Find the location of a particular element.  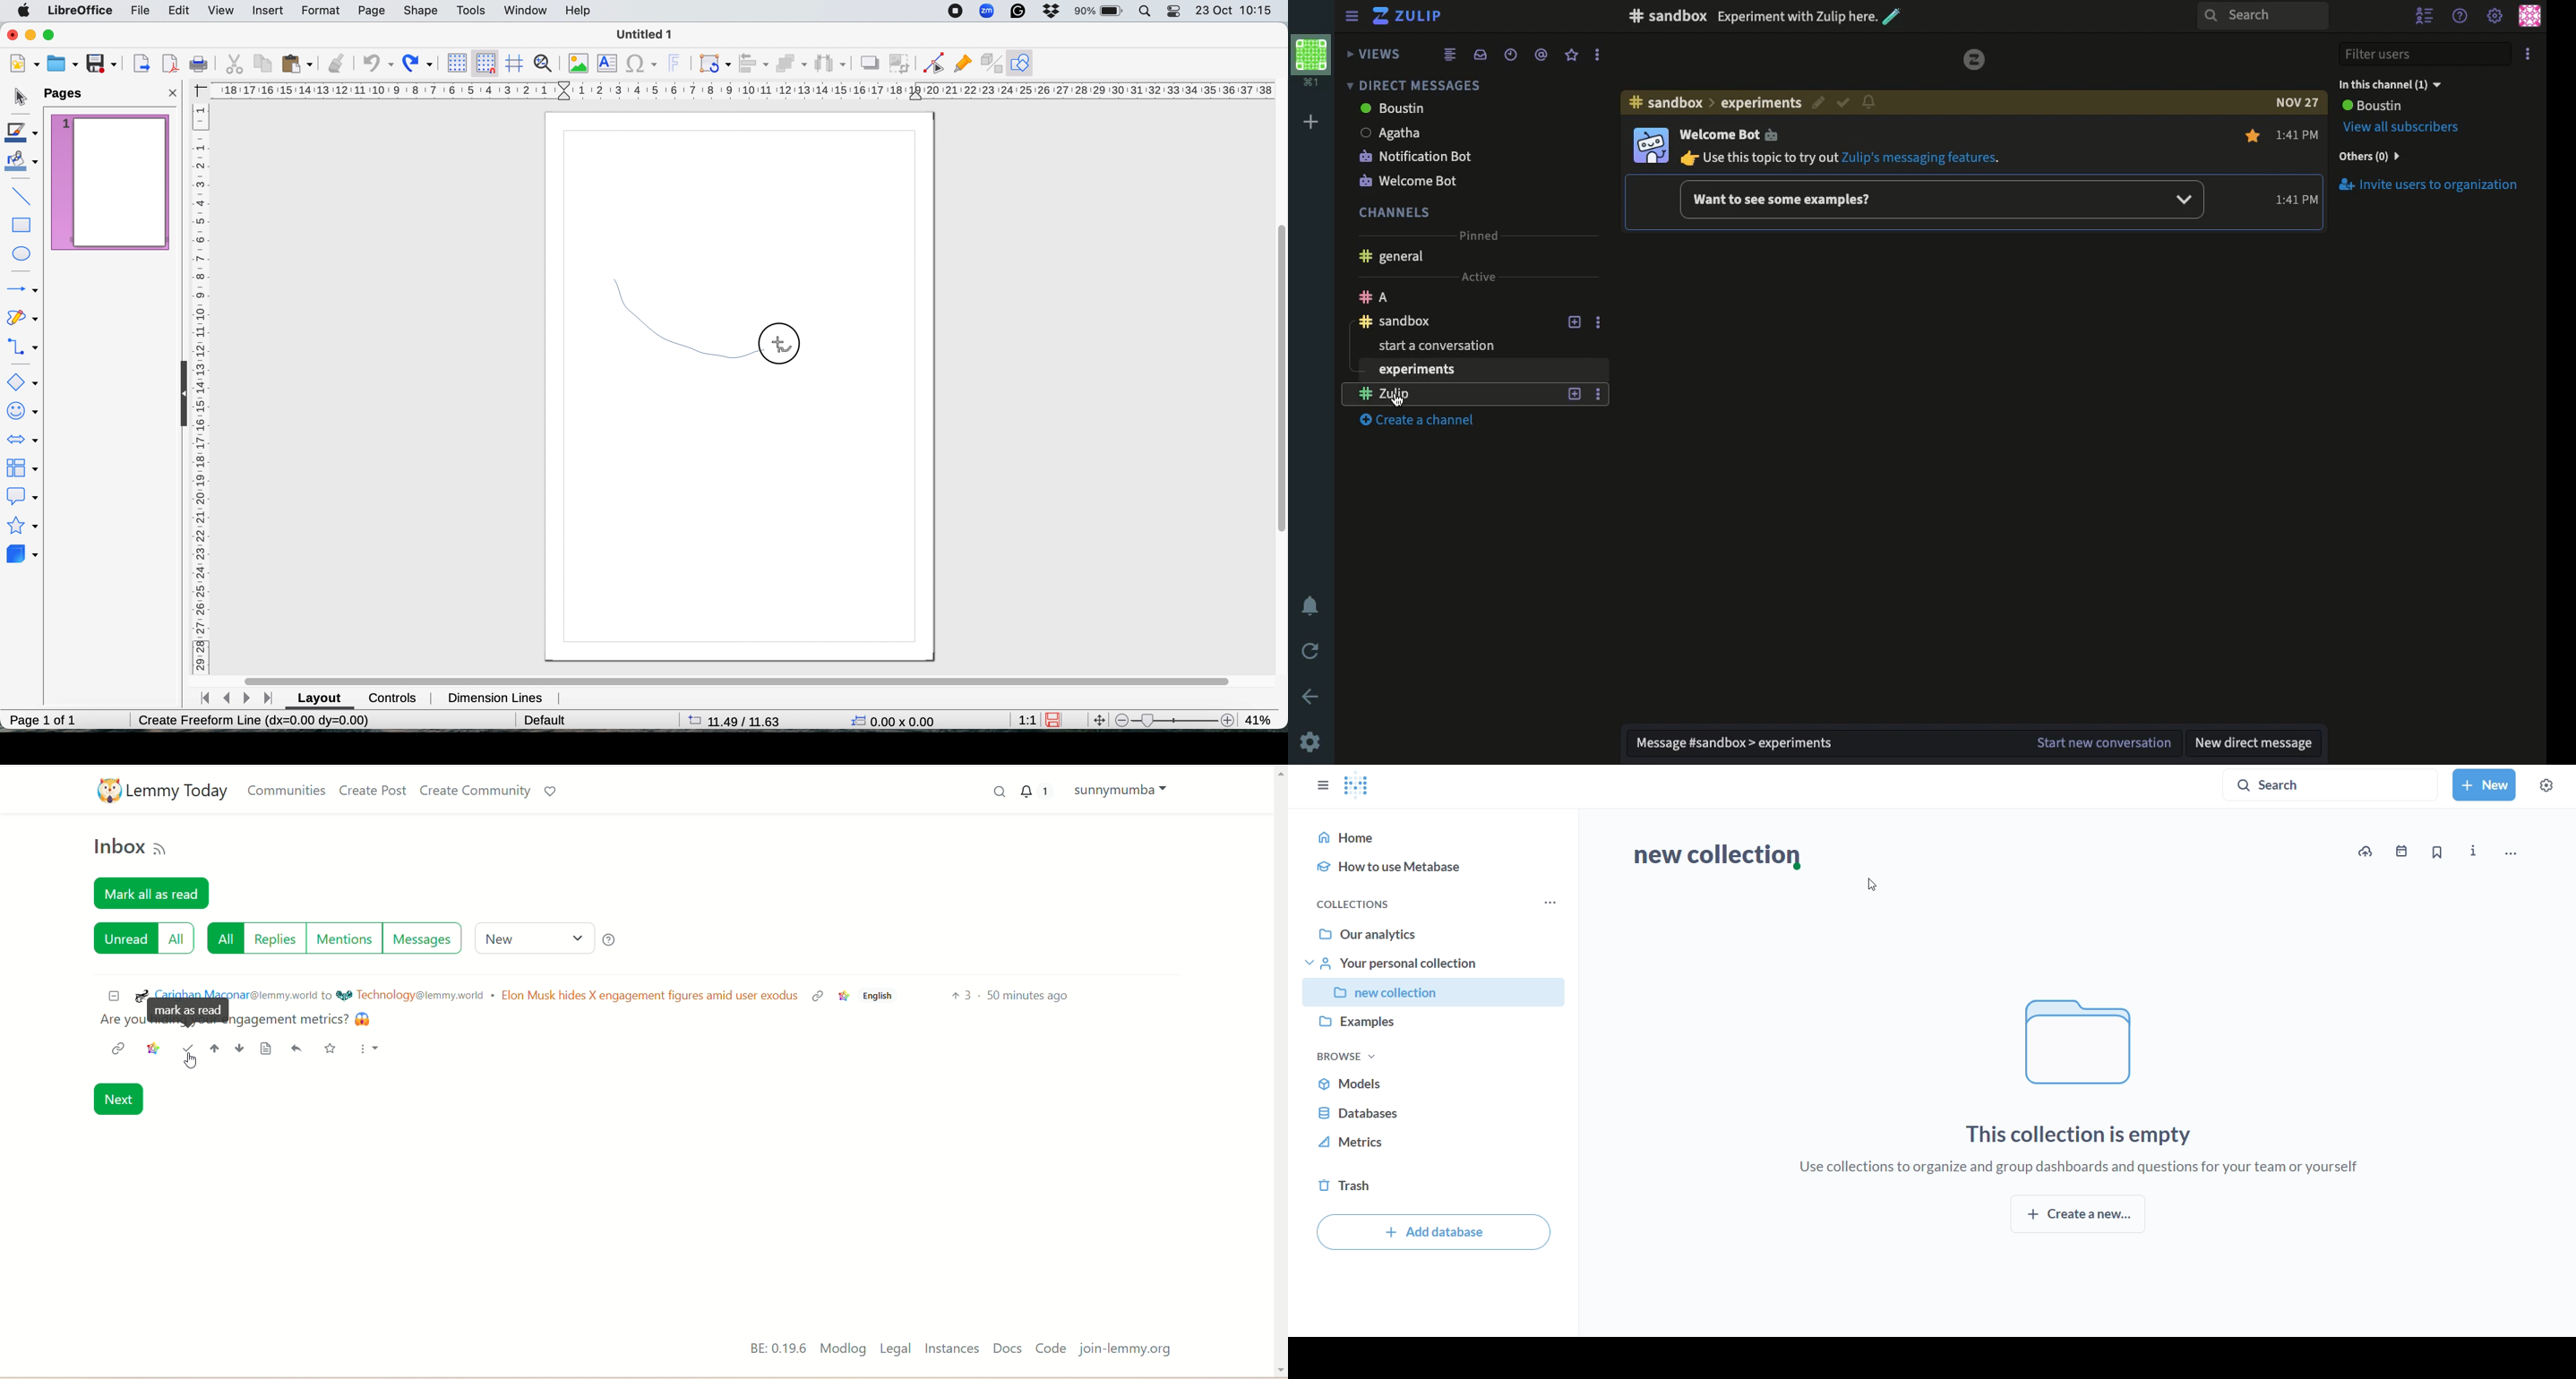

callout shapes is located at coordinates (25, 499).